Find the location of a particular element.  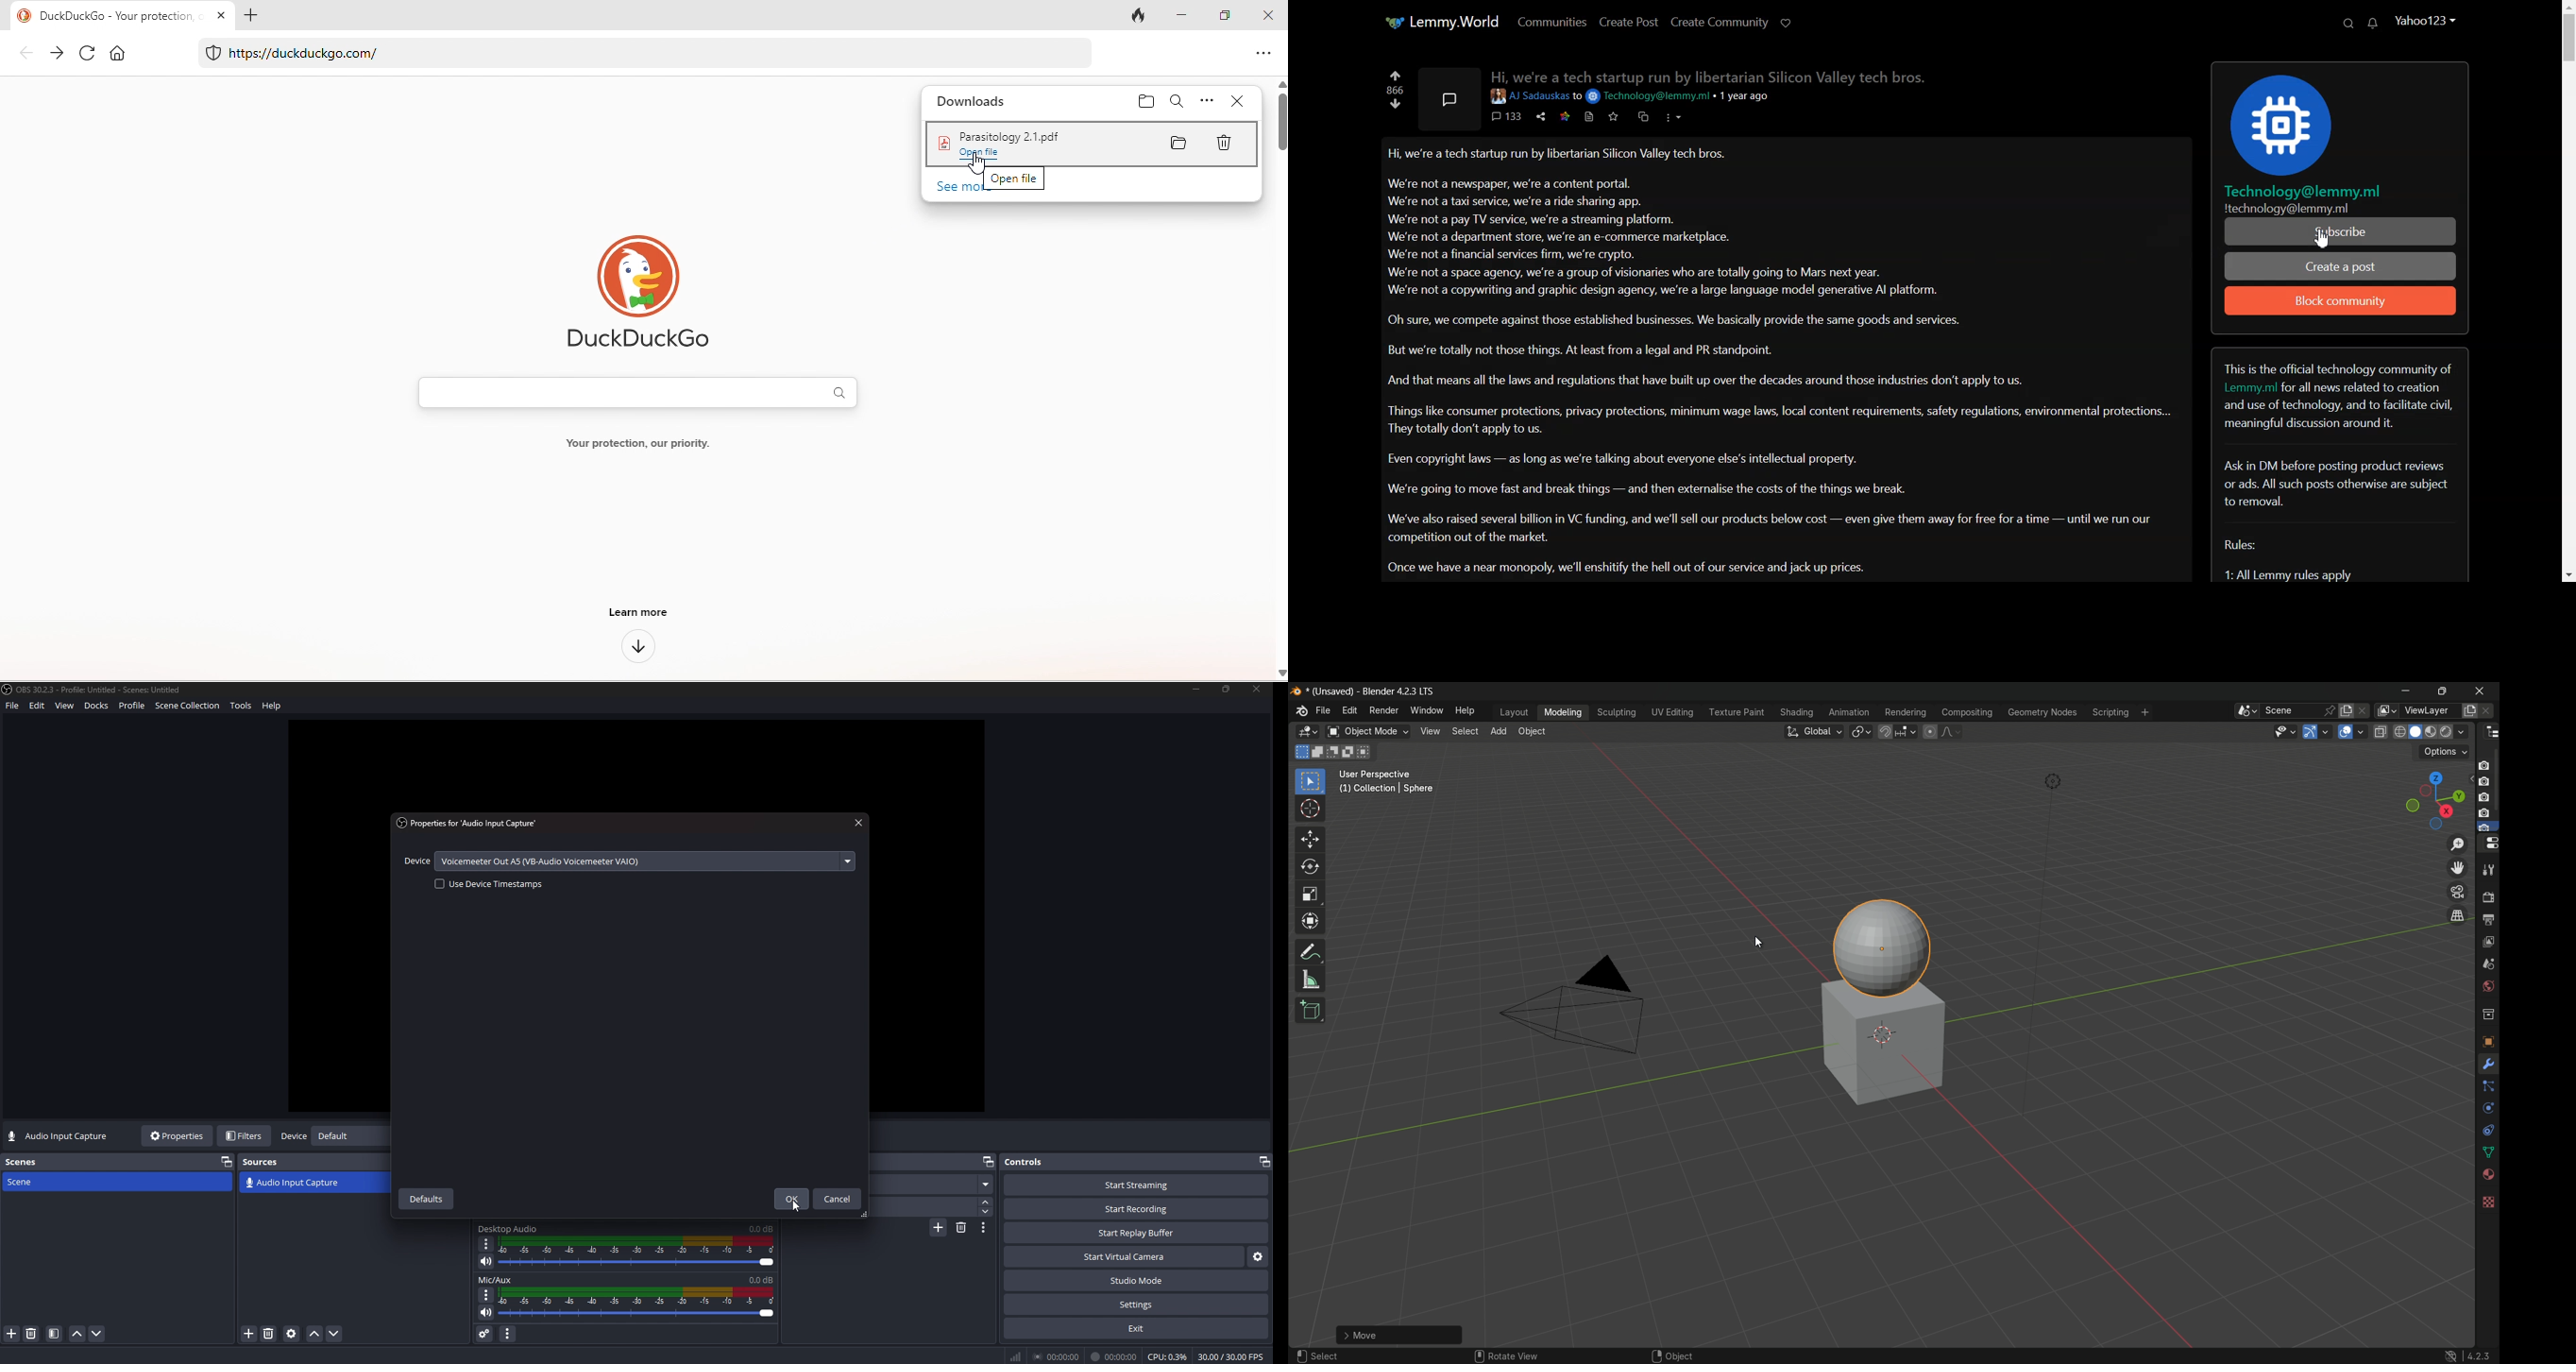

4.2.3 is located at coordinates (2480, 1355).